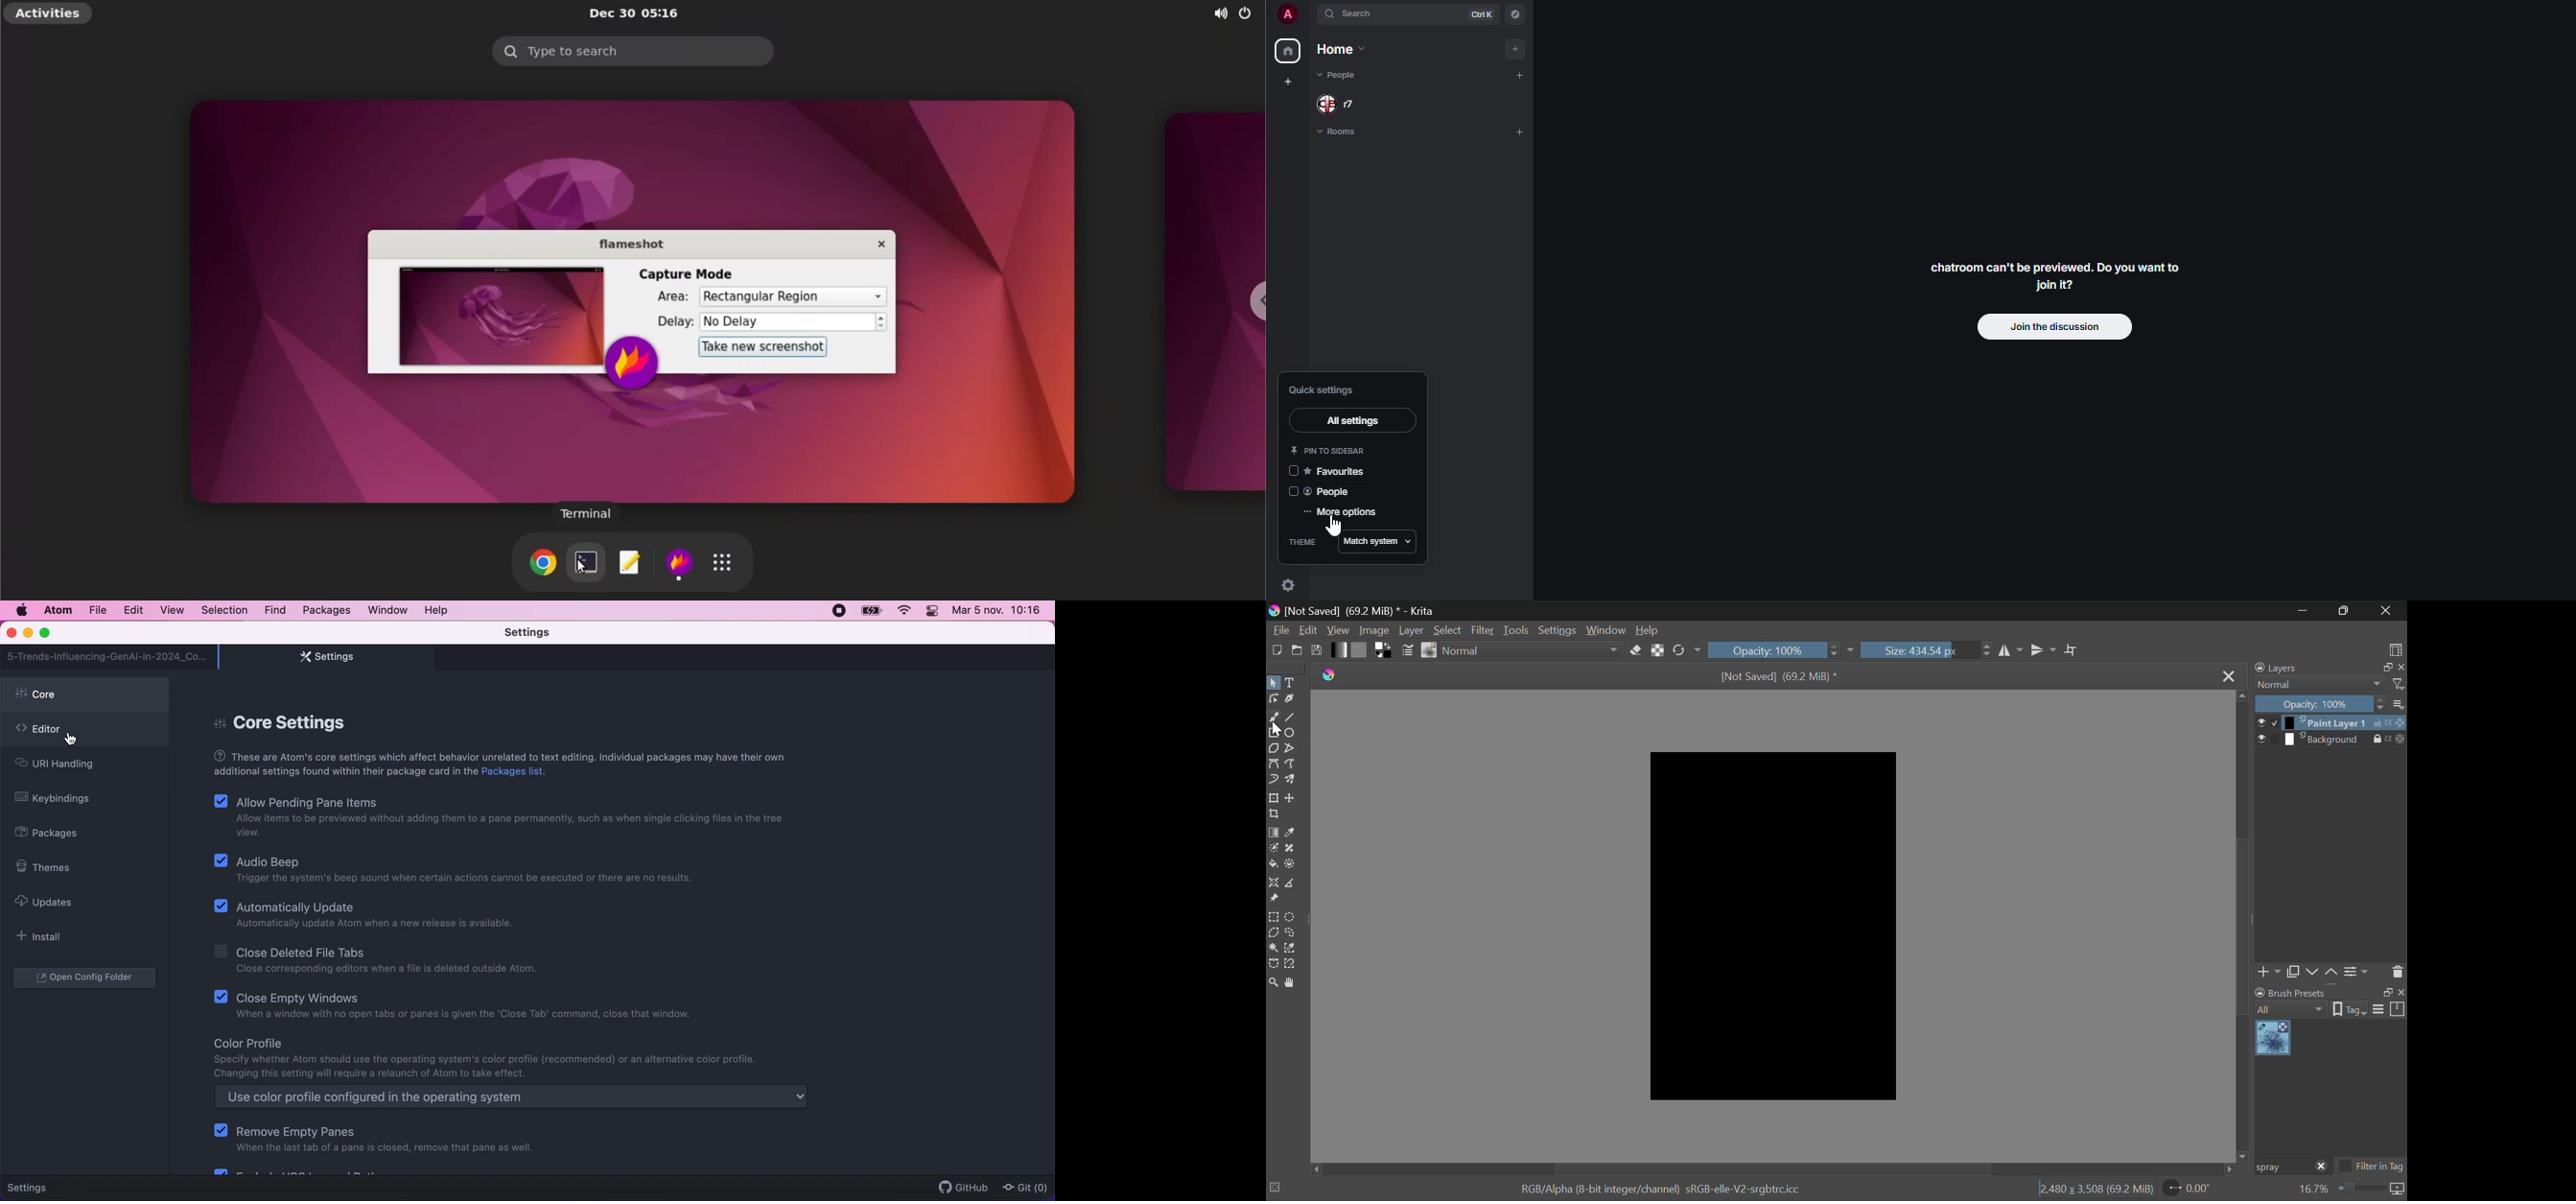 This screenshot has width=2576, height=1204. I want to click on Enclose and Fill, so click(1290, 865).